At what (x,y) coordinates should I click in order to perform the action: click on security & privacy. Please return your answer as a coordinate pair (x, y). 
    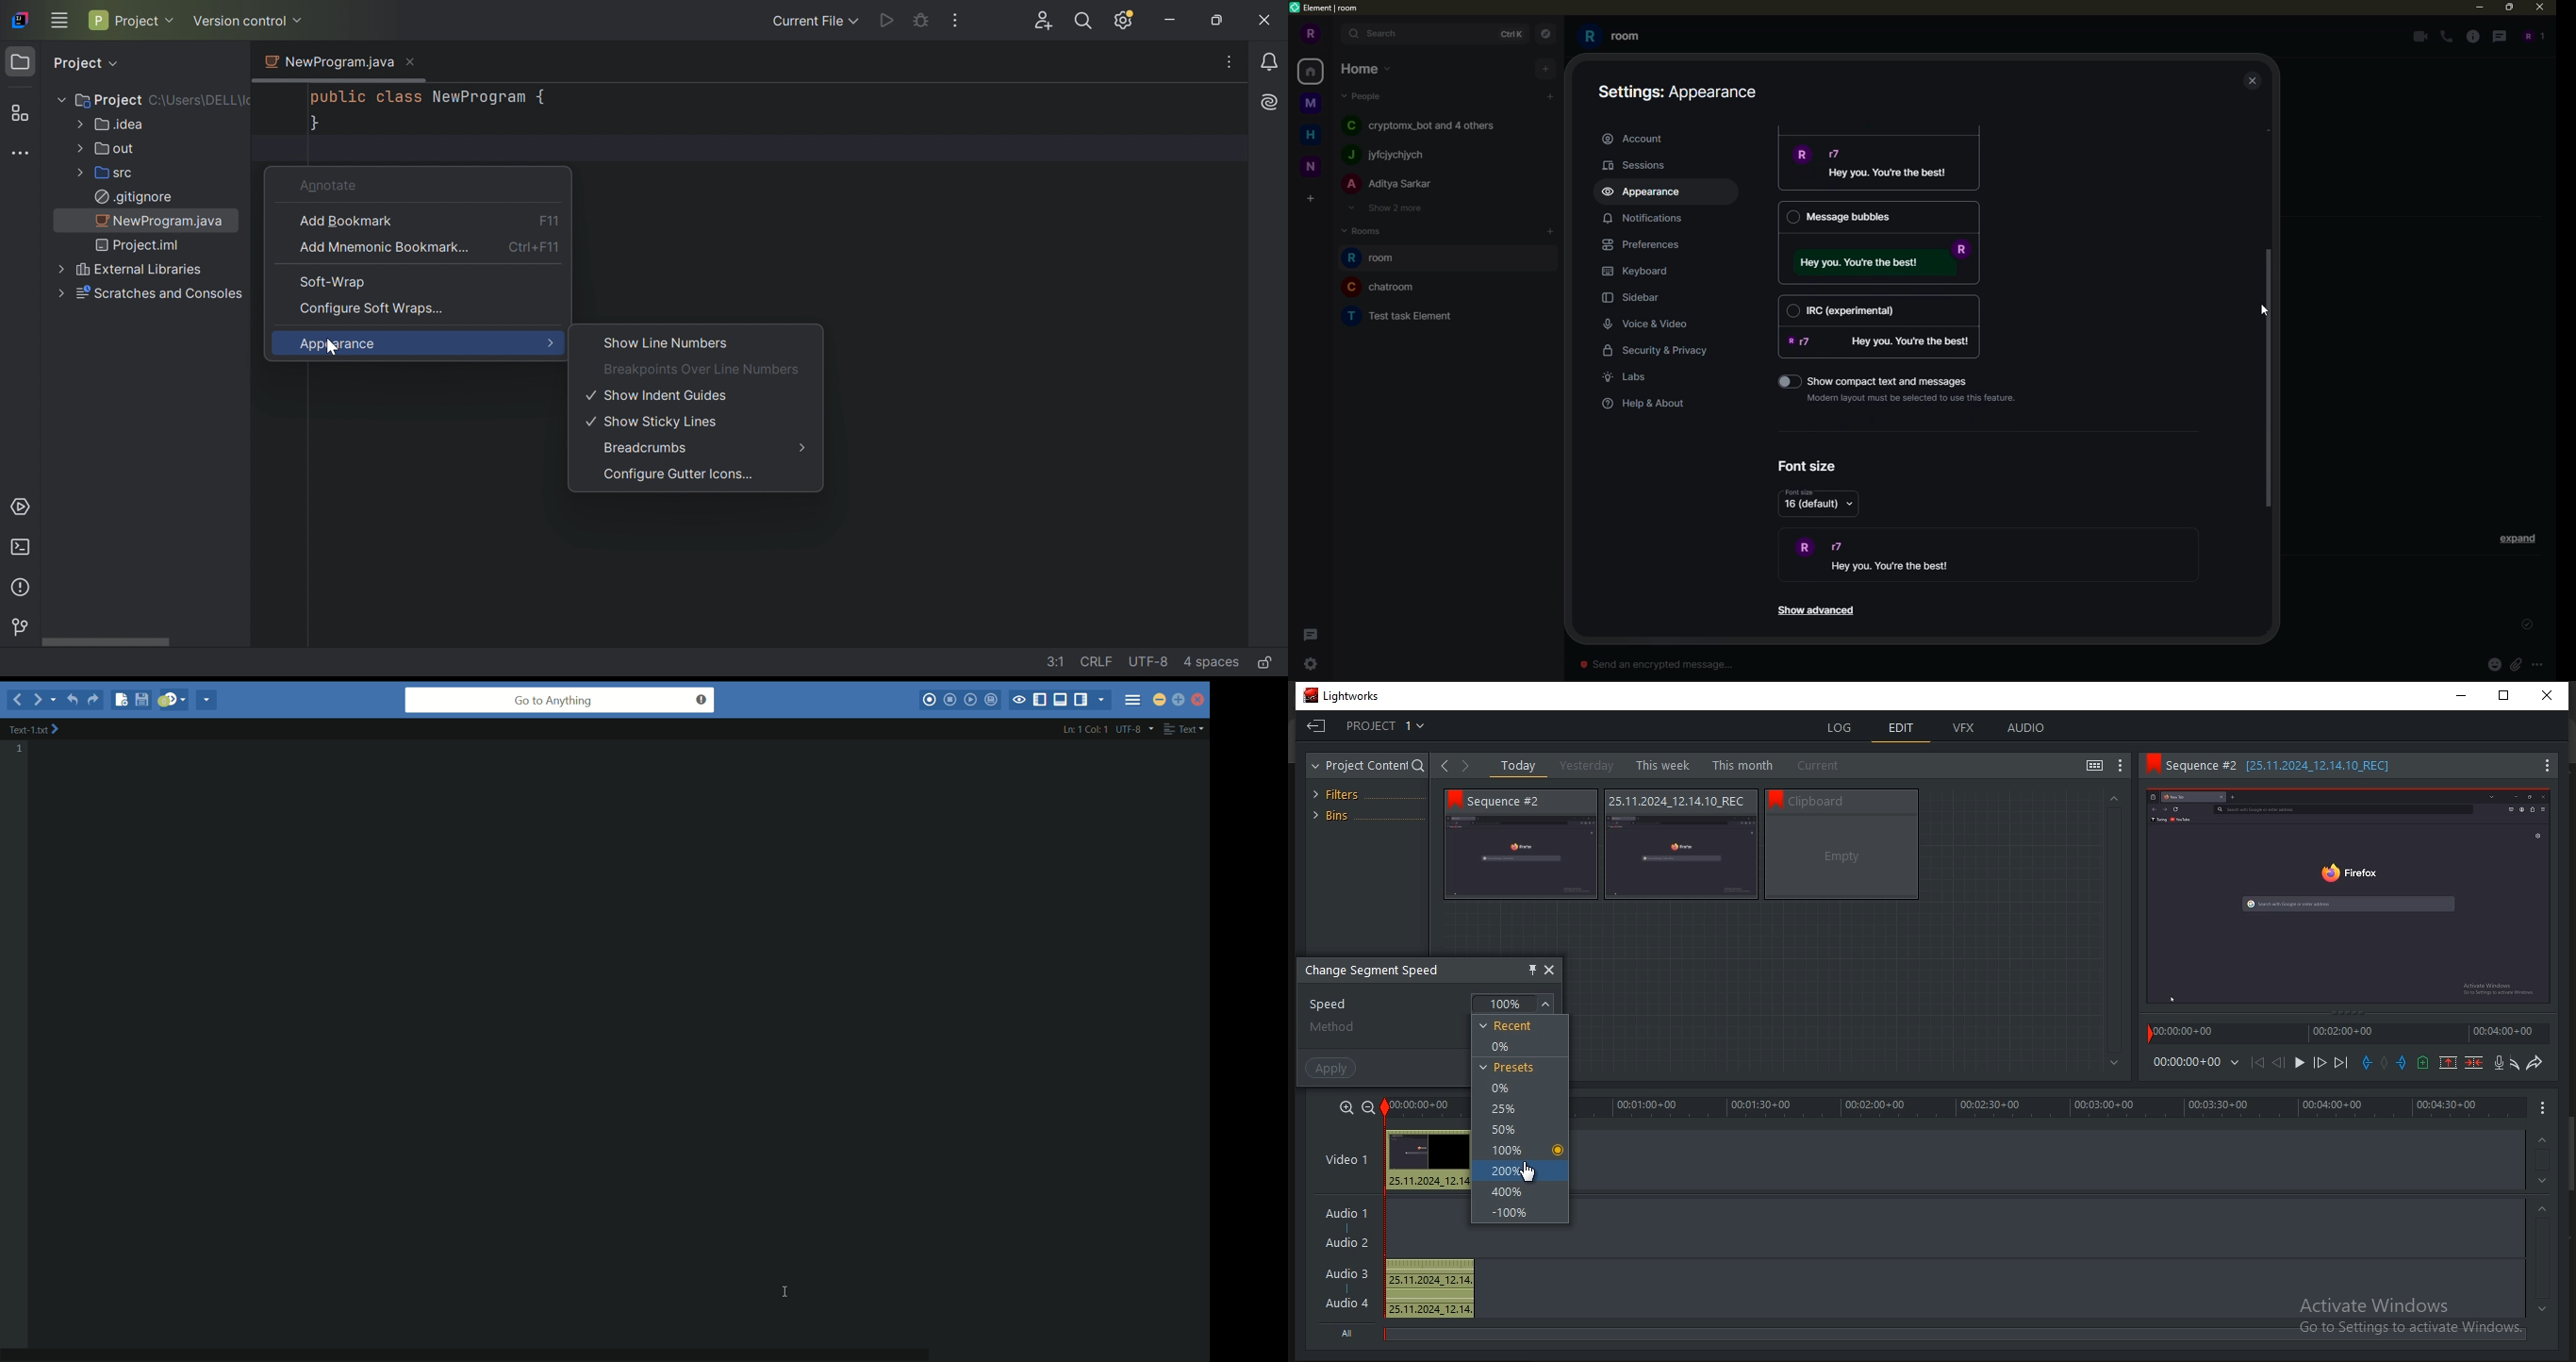
    Looking at the image, I should click on (1665, 352).